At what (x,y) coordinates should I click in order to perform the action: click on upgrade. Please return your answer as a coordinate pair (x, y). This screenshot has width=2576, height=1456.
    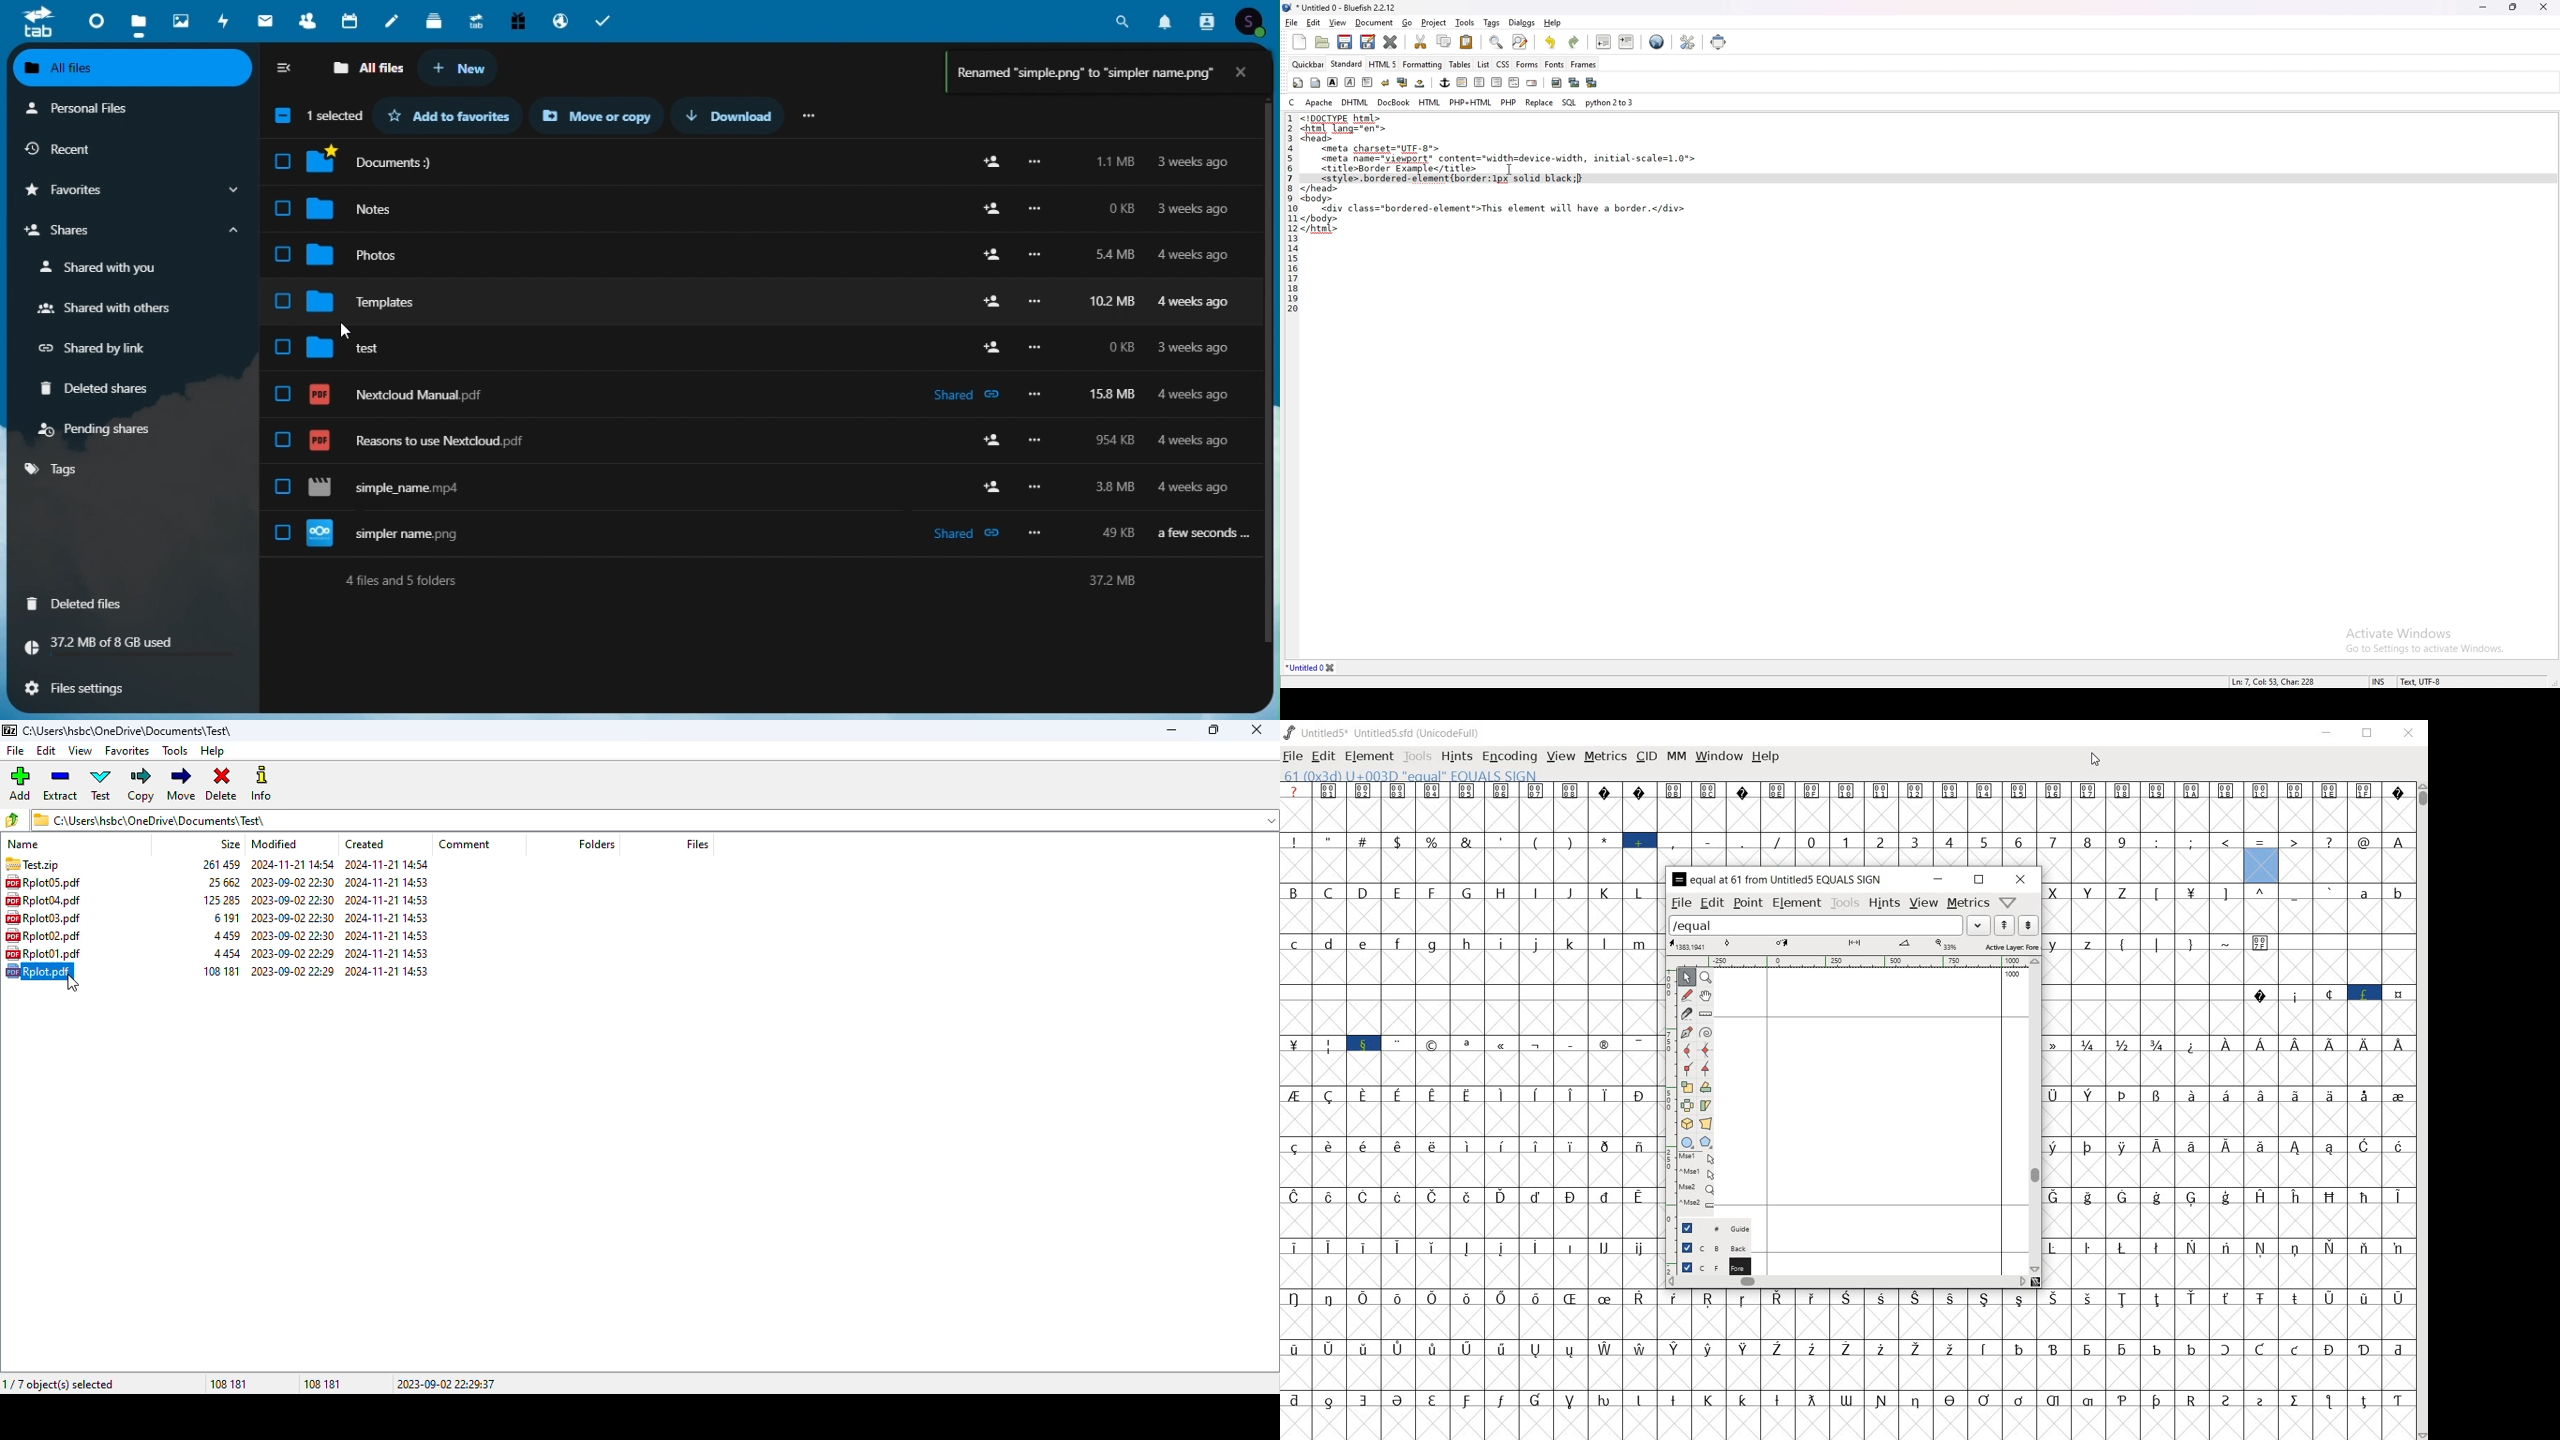
    Looking at the image, I should click on (478, 19).